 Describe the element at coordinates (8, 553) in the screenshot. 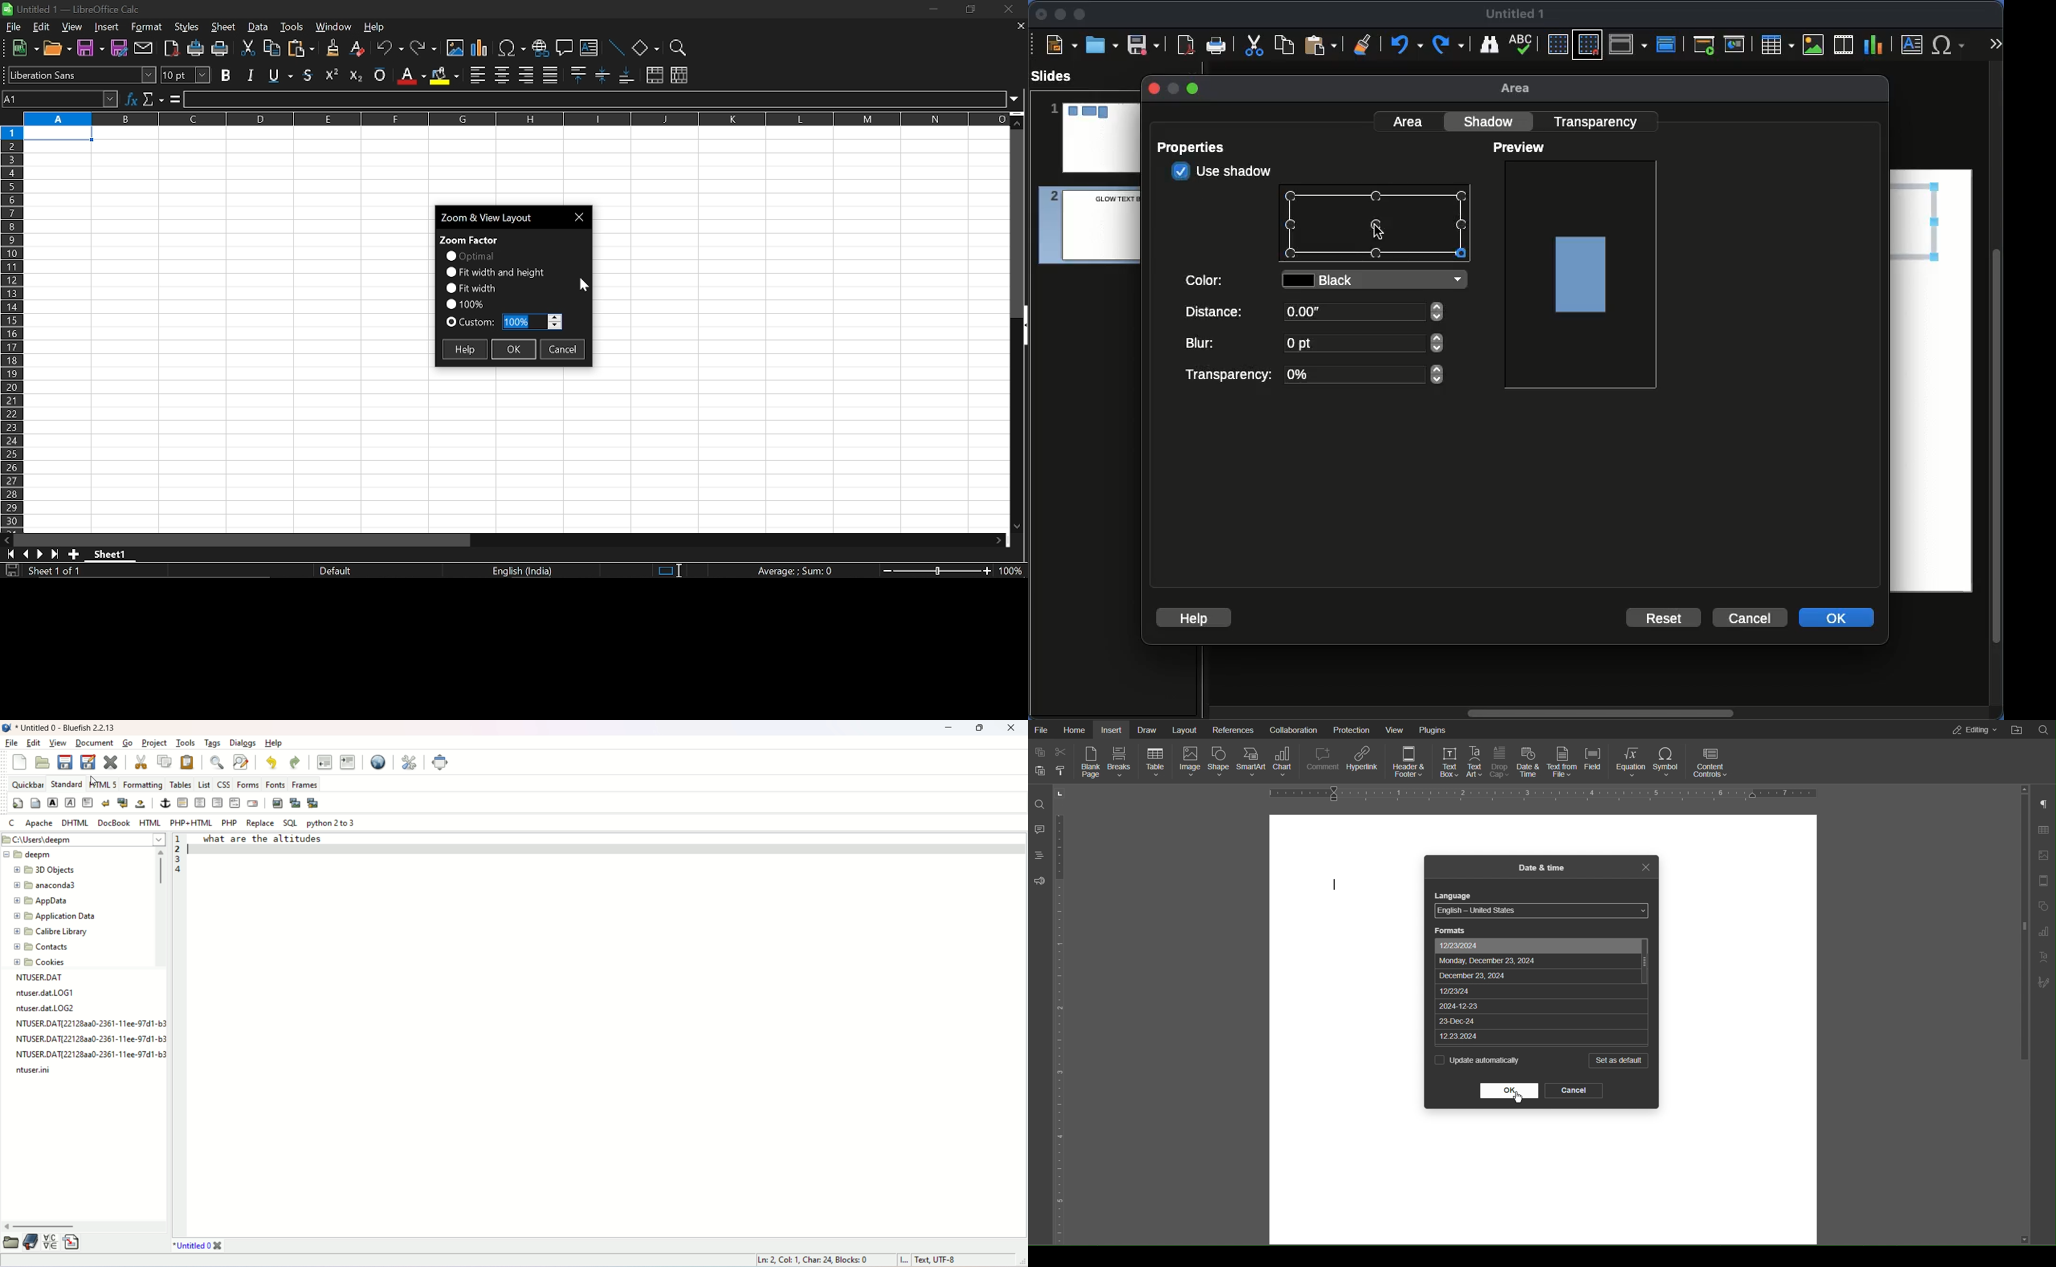

I see `go to first page` at that location.